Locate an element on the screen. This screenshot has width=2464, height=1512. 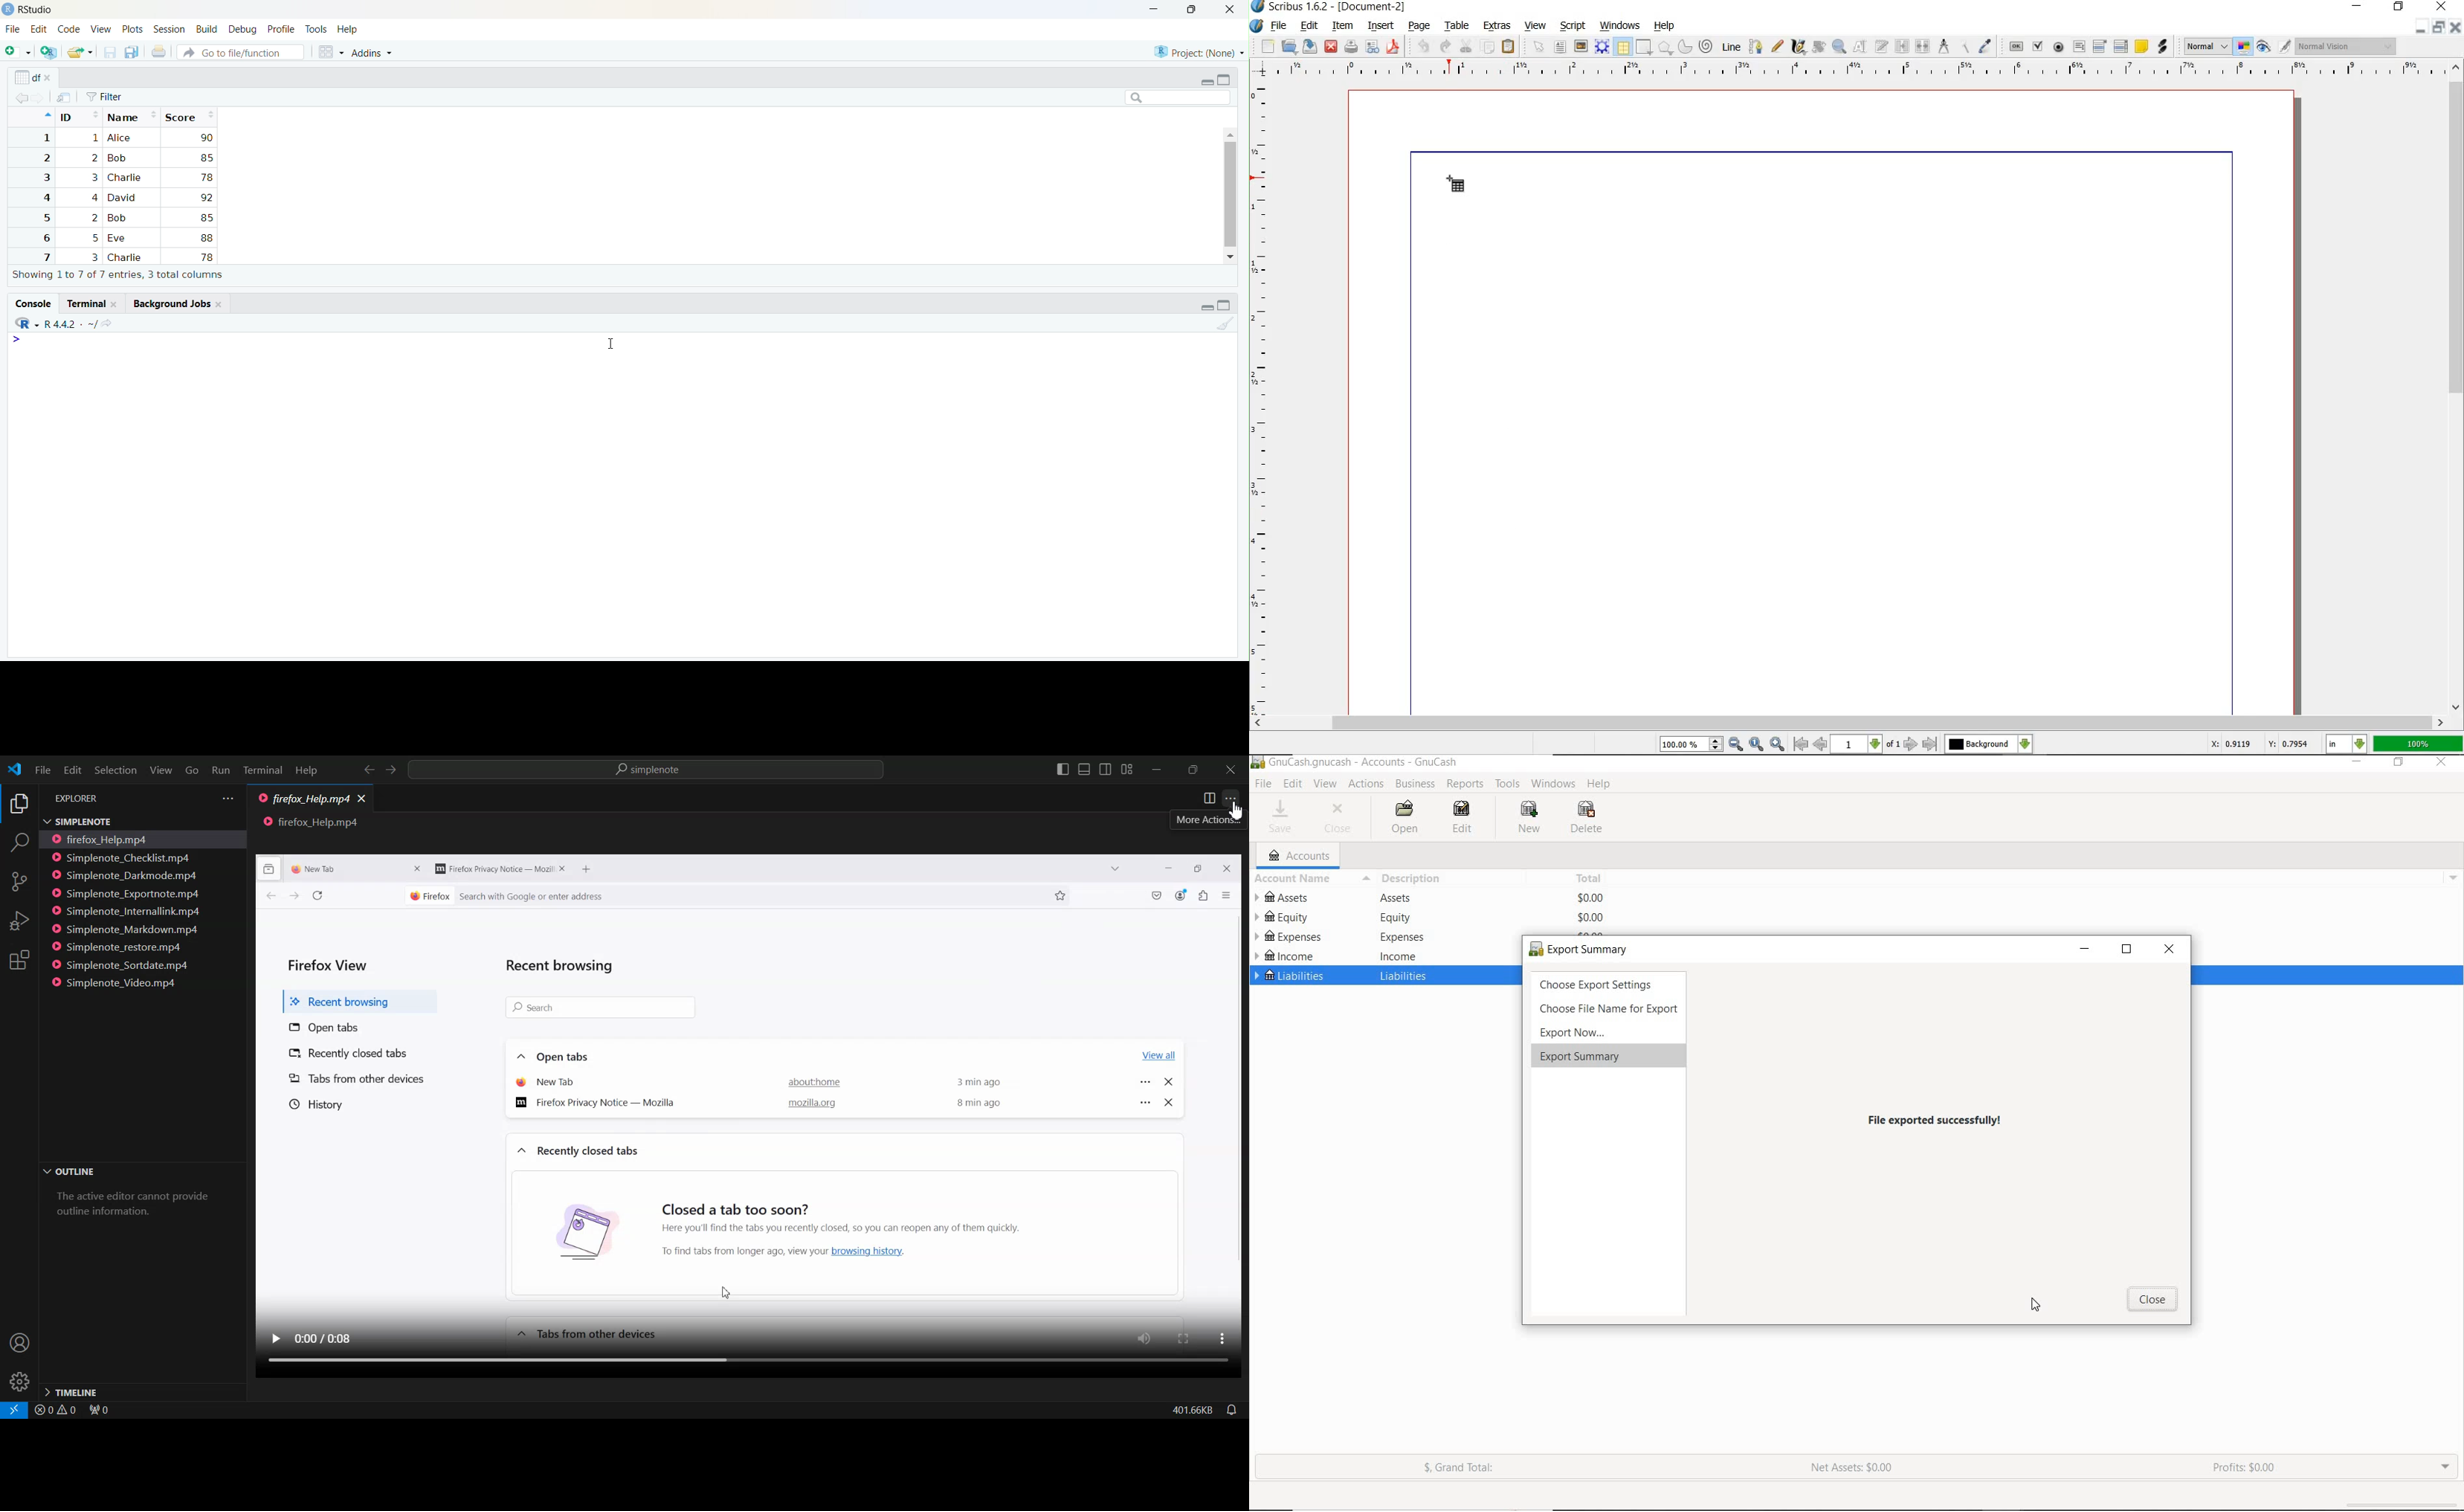
5 is located at coordinates (96, 238).